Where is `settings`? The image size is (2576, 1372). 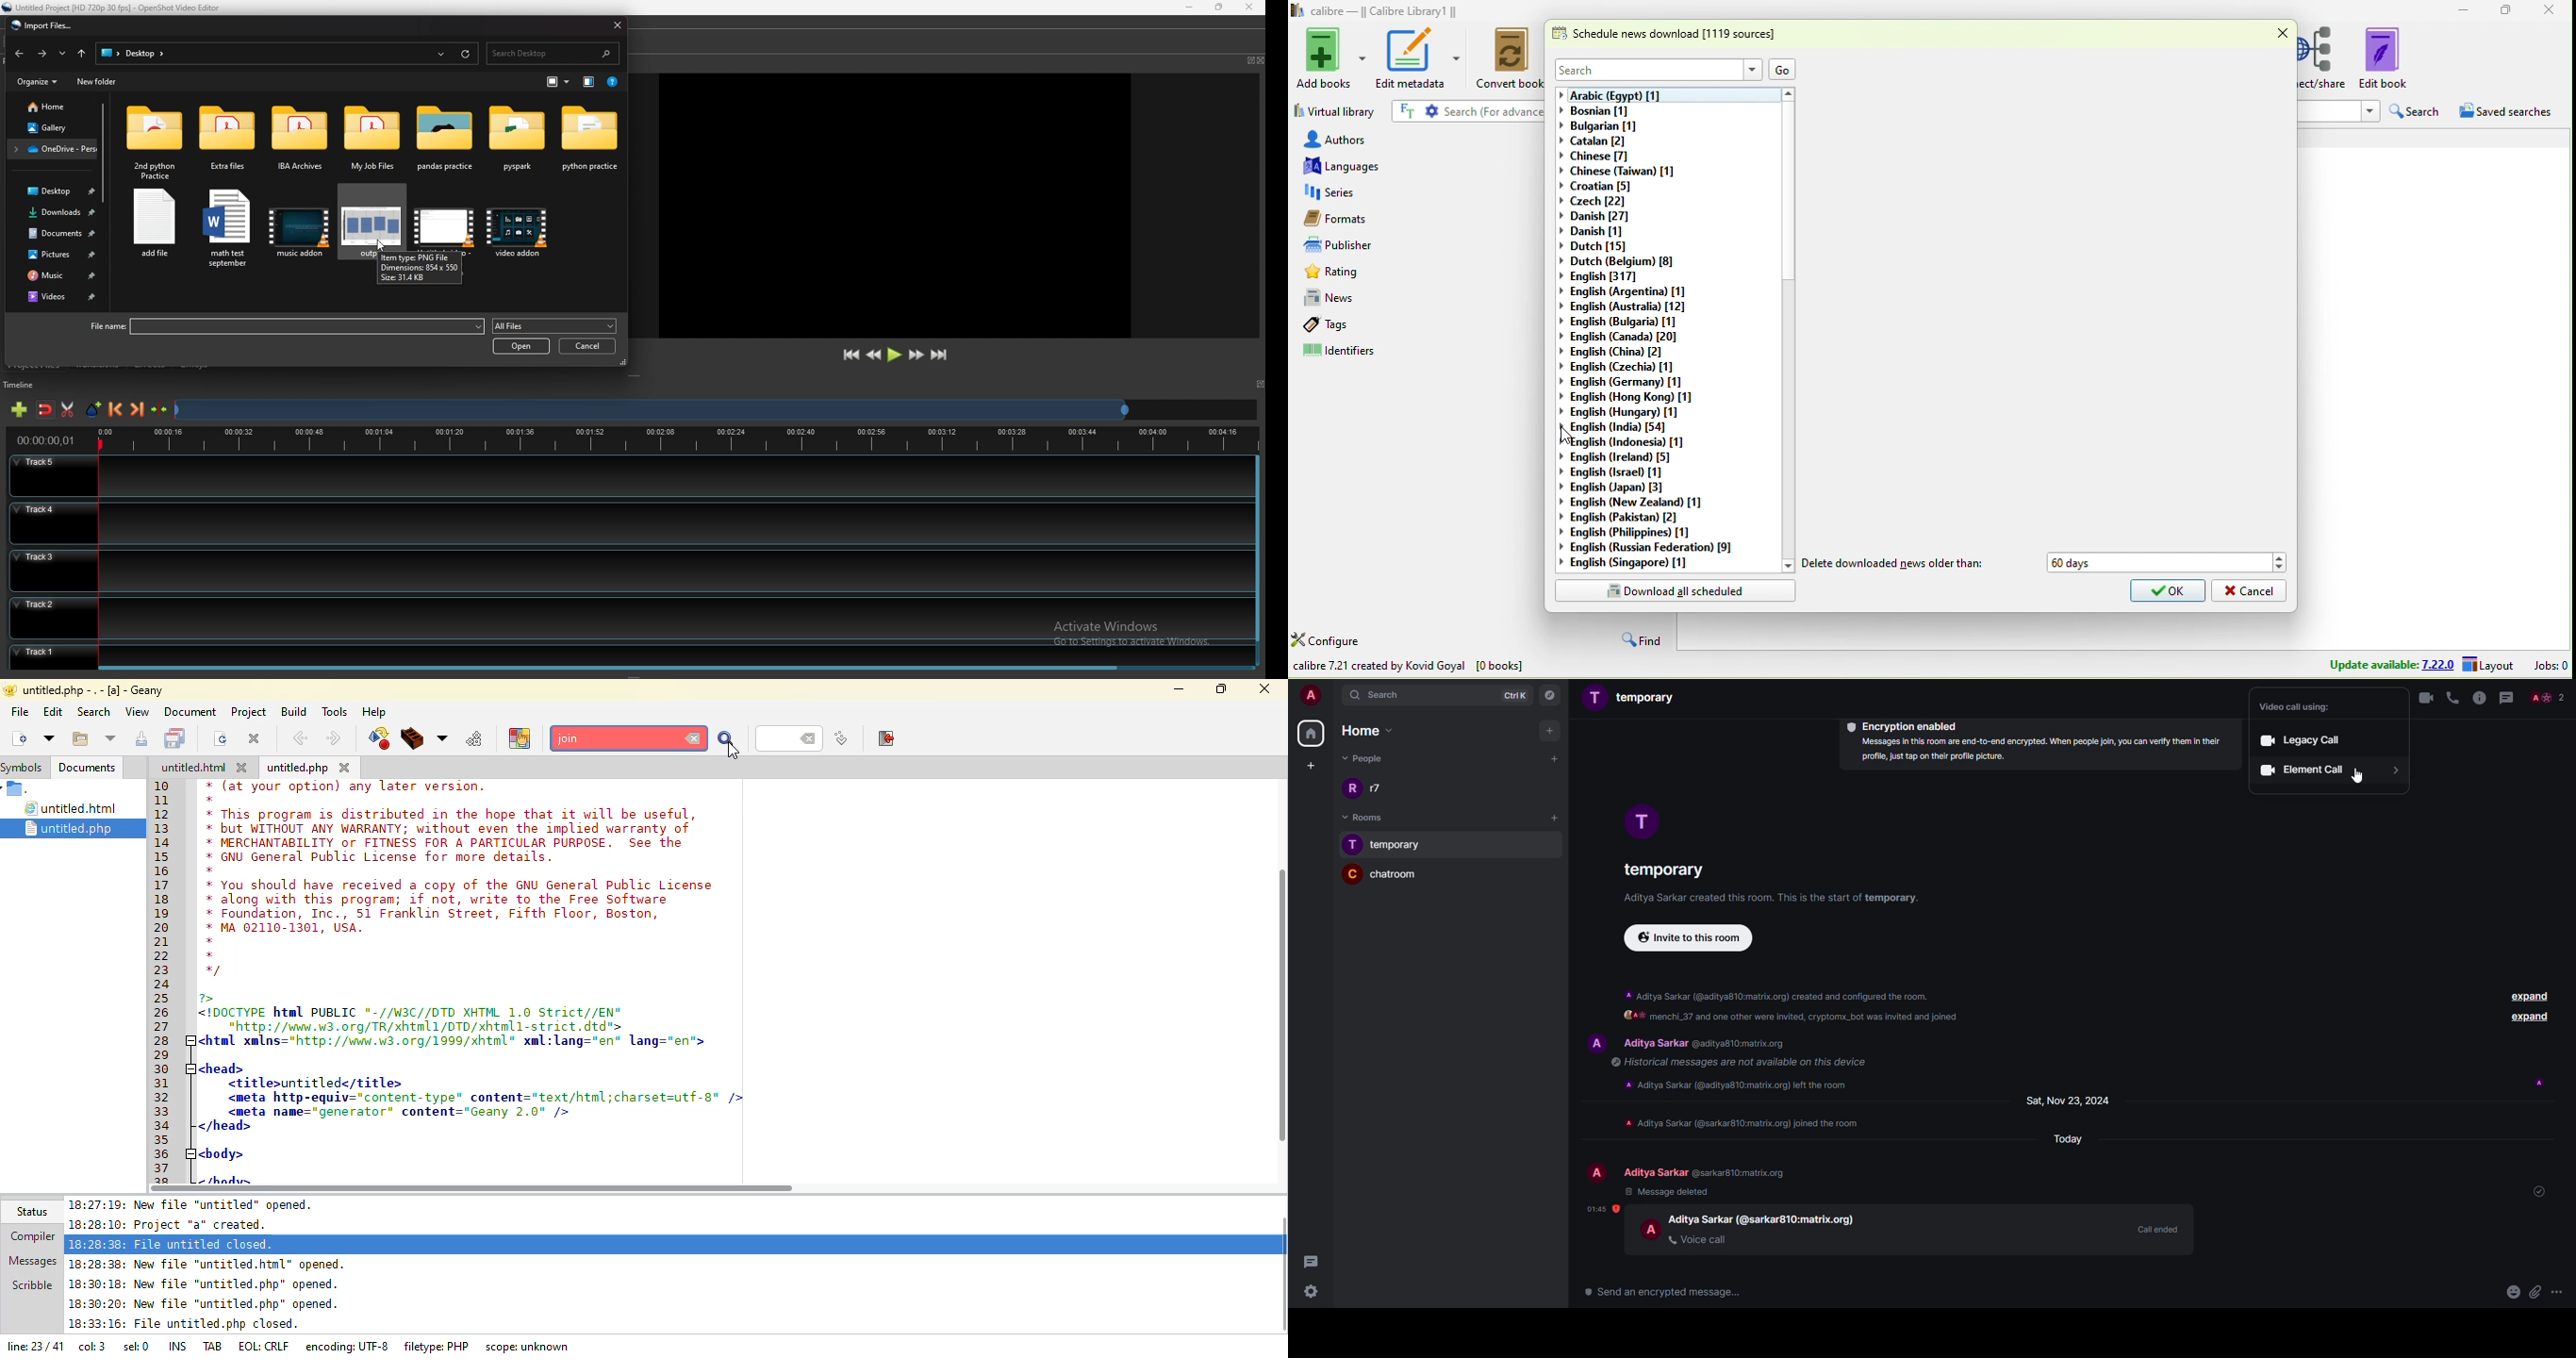
settings is located at coordinates (1316, 1291).